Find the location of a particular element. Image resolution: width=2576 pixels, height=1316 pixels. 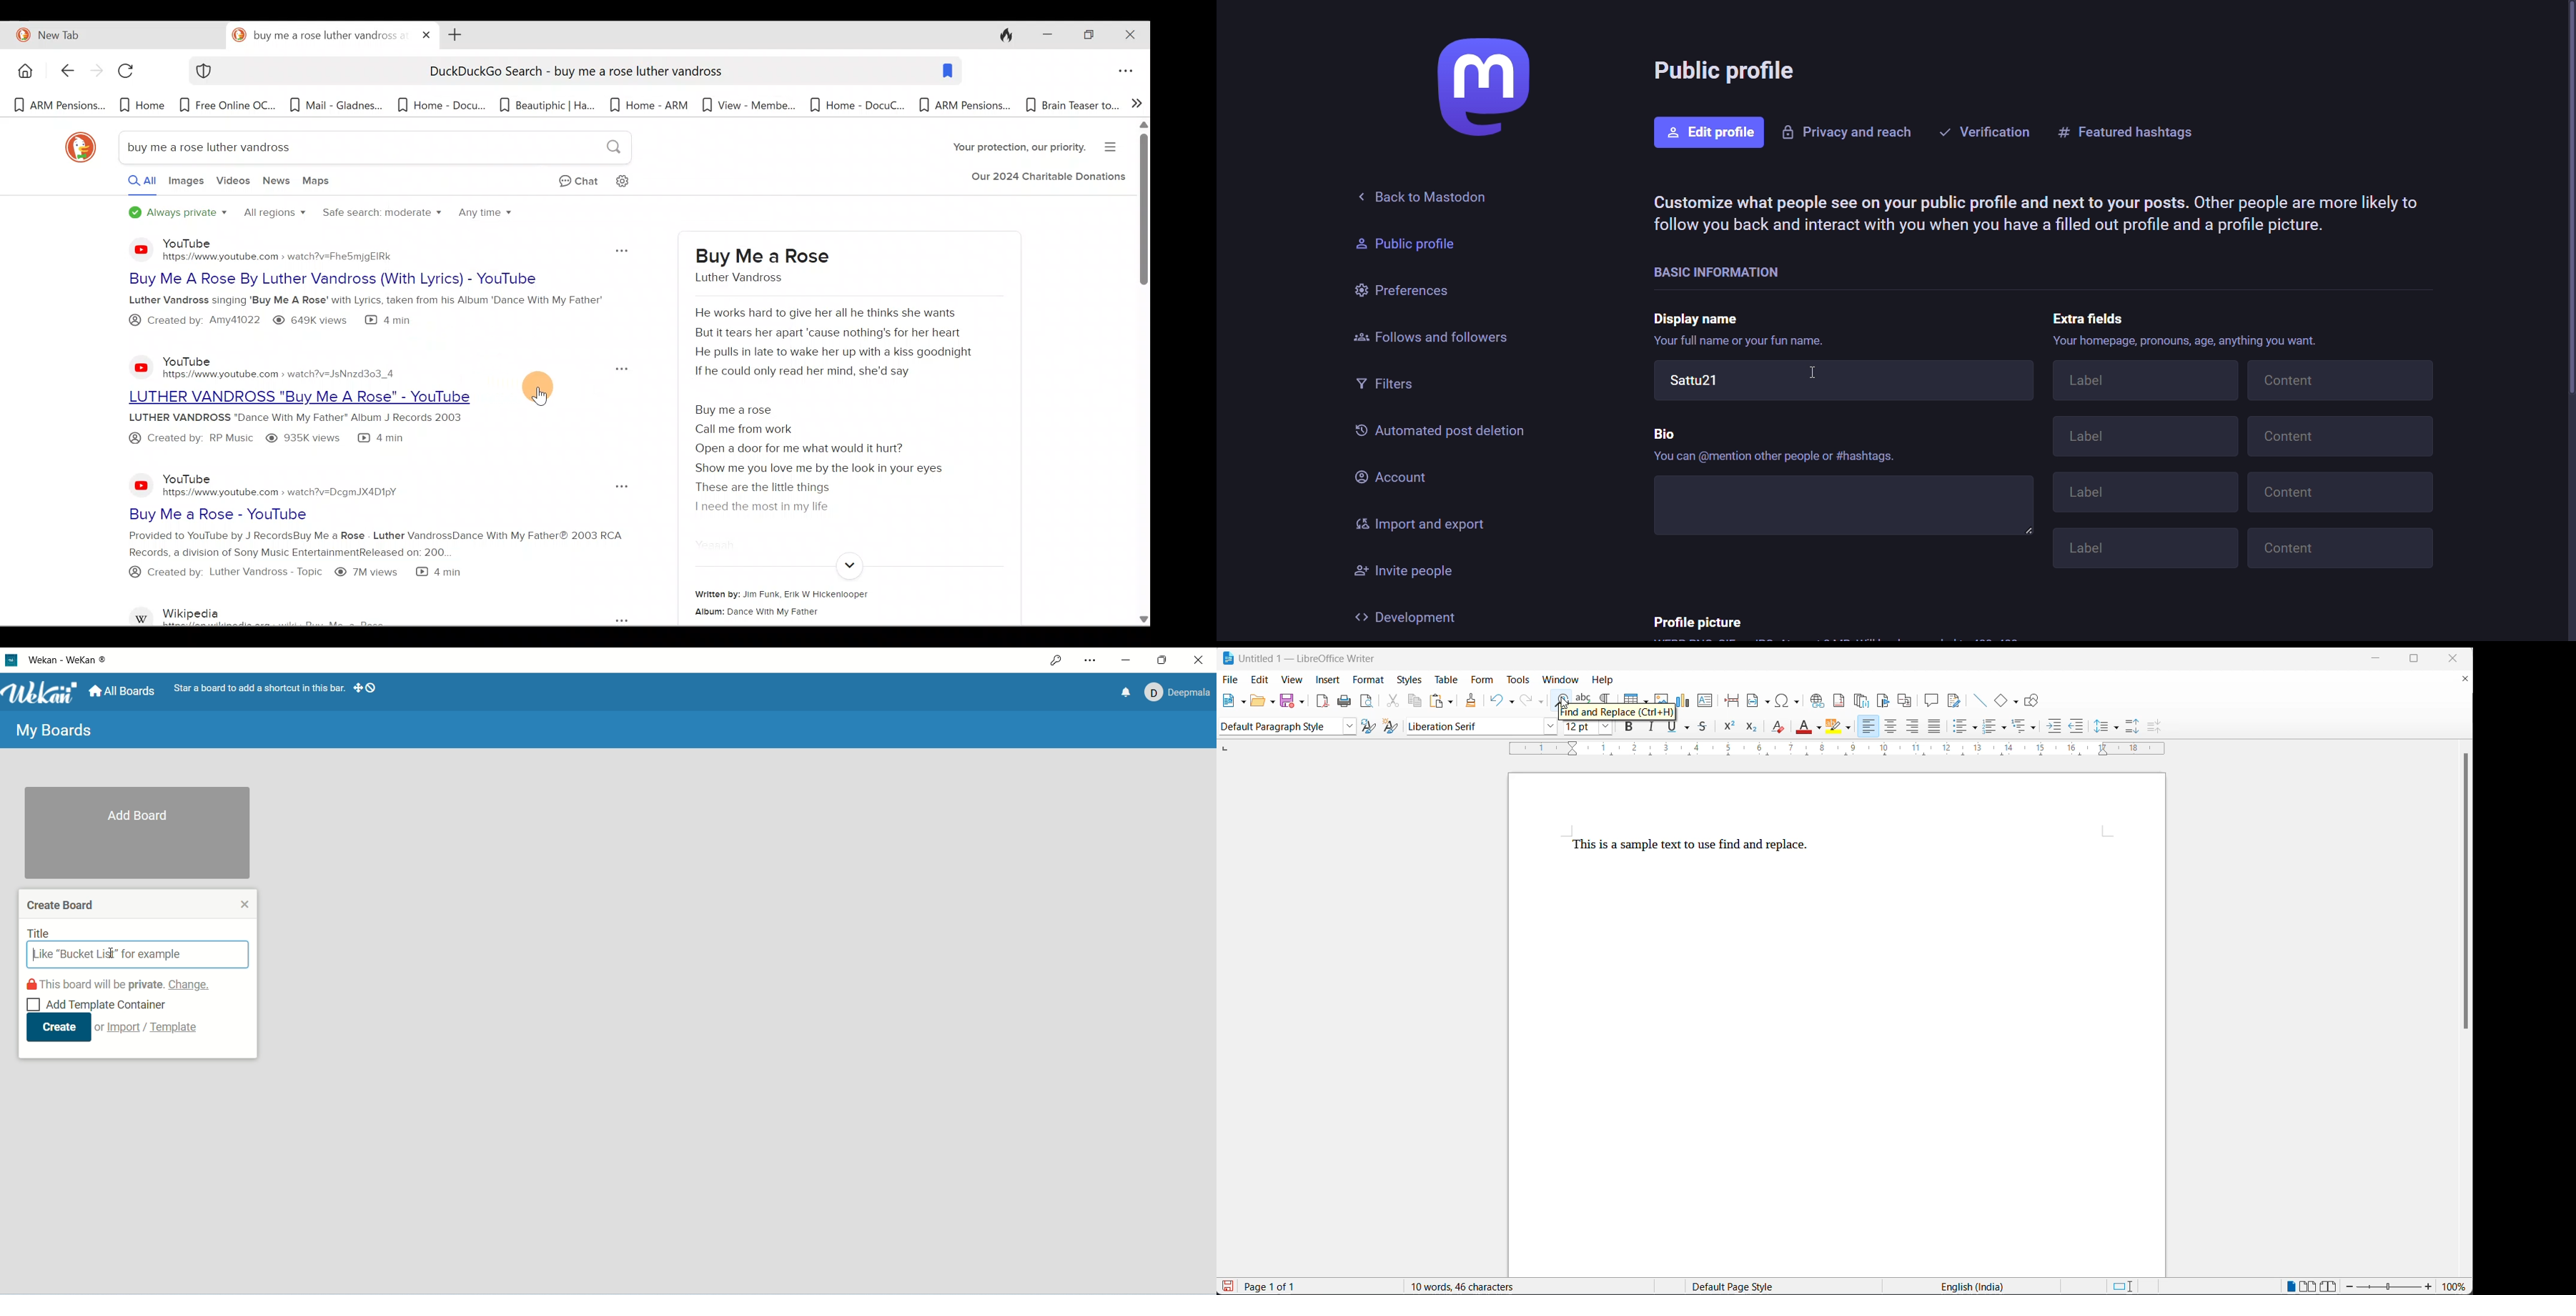

increase paragraph spacing is located at coordinates (2133, 725).